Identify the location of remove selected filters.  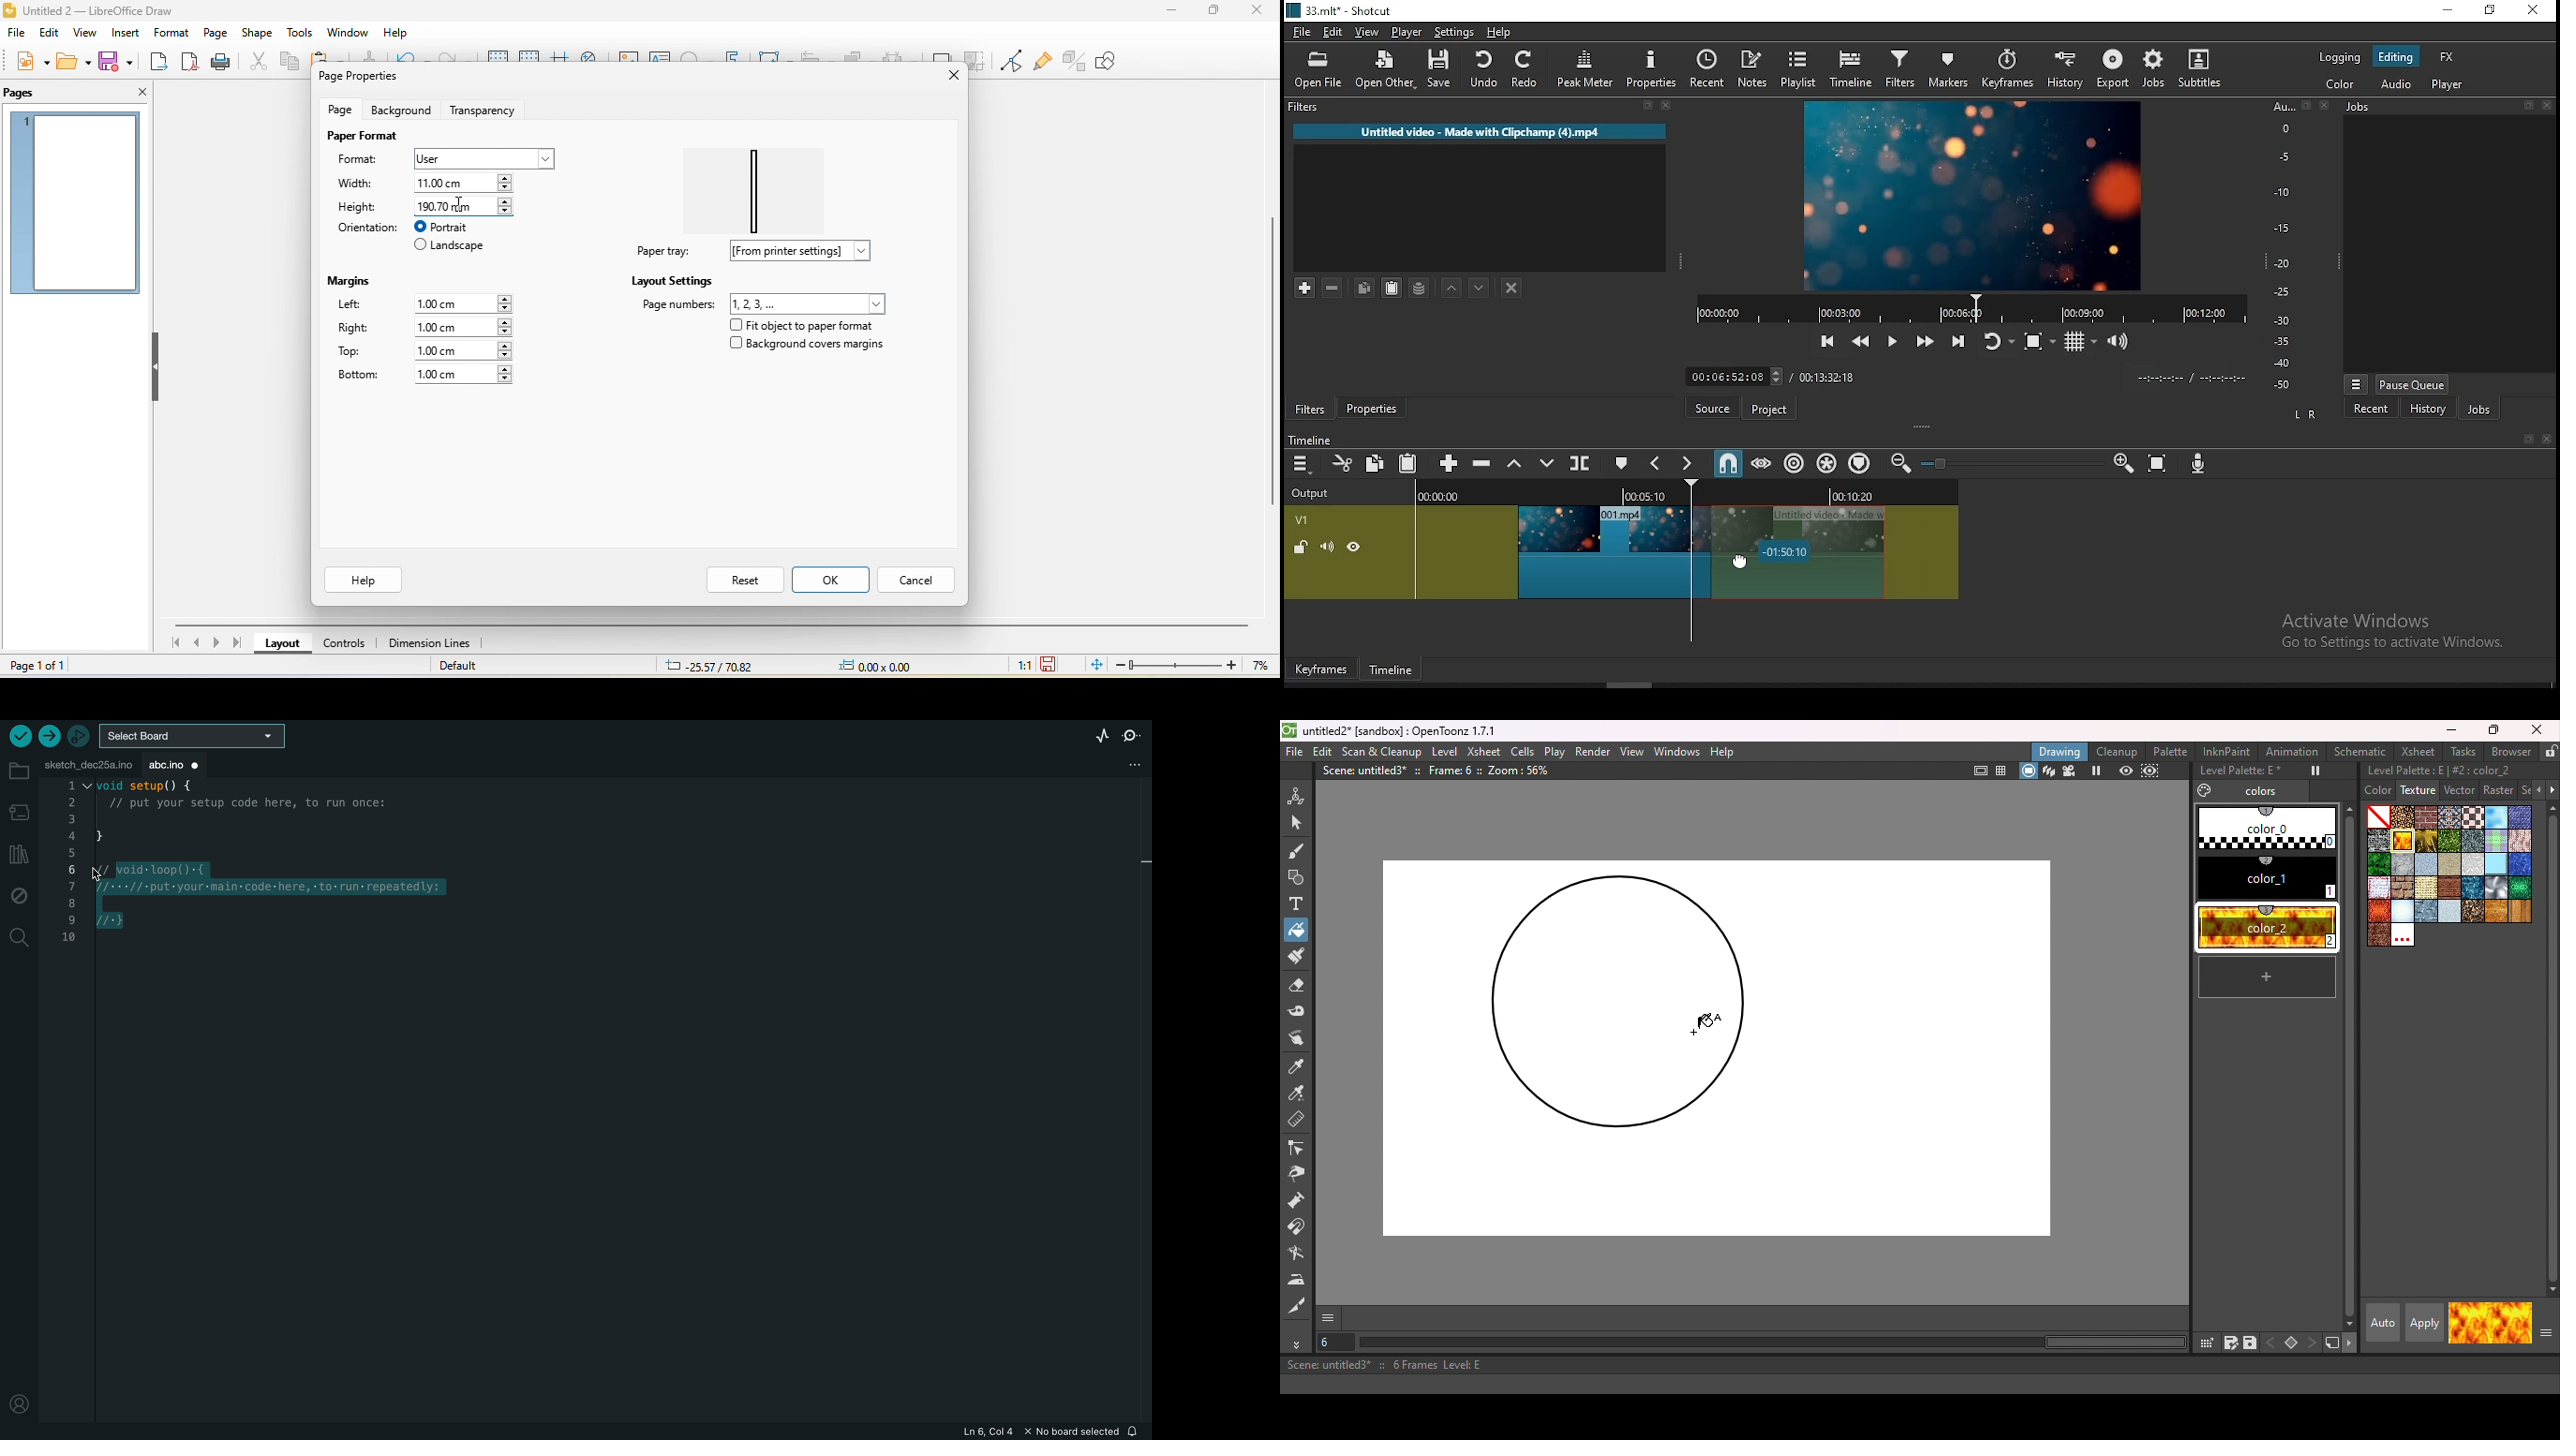
(1338, 288).